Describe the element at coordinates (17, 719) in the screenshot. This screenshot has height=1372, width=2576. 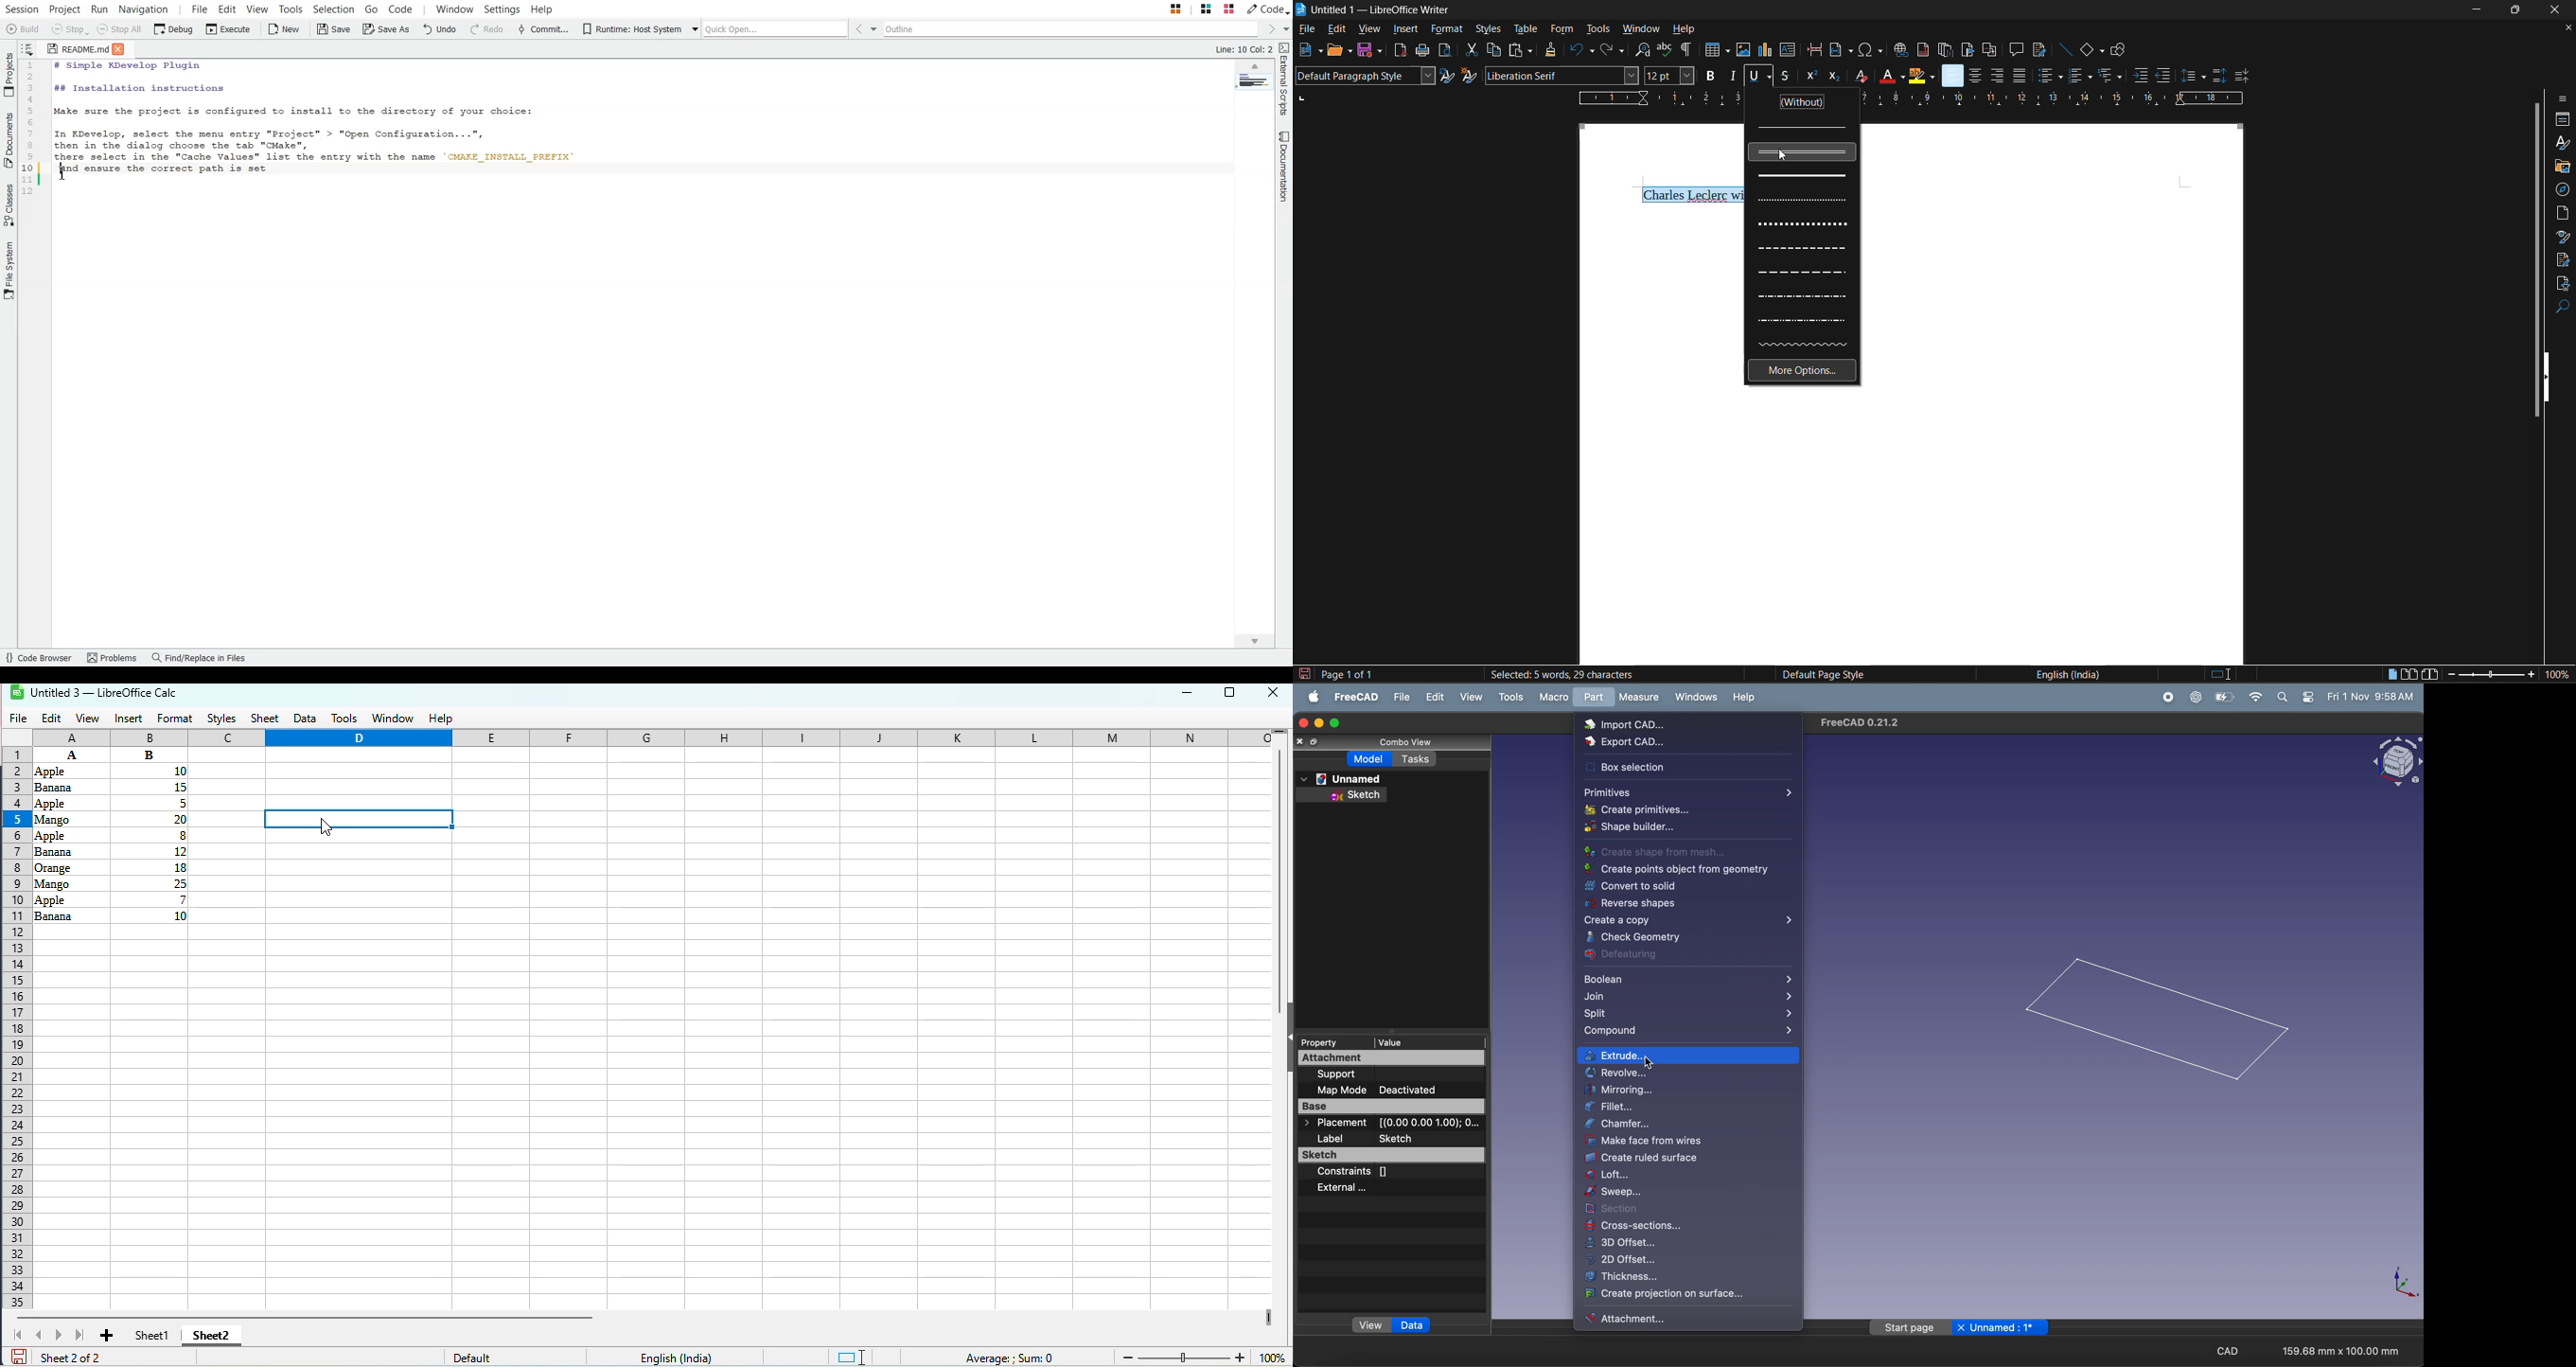
I see `file` at that location.